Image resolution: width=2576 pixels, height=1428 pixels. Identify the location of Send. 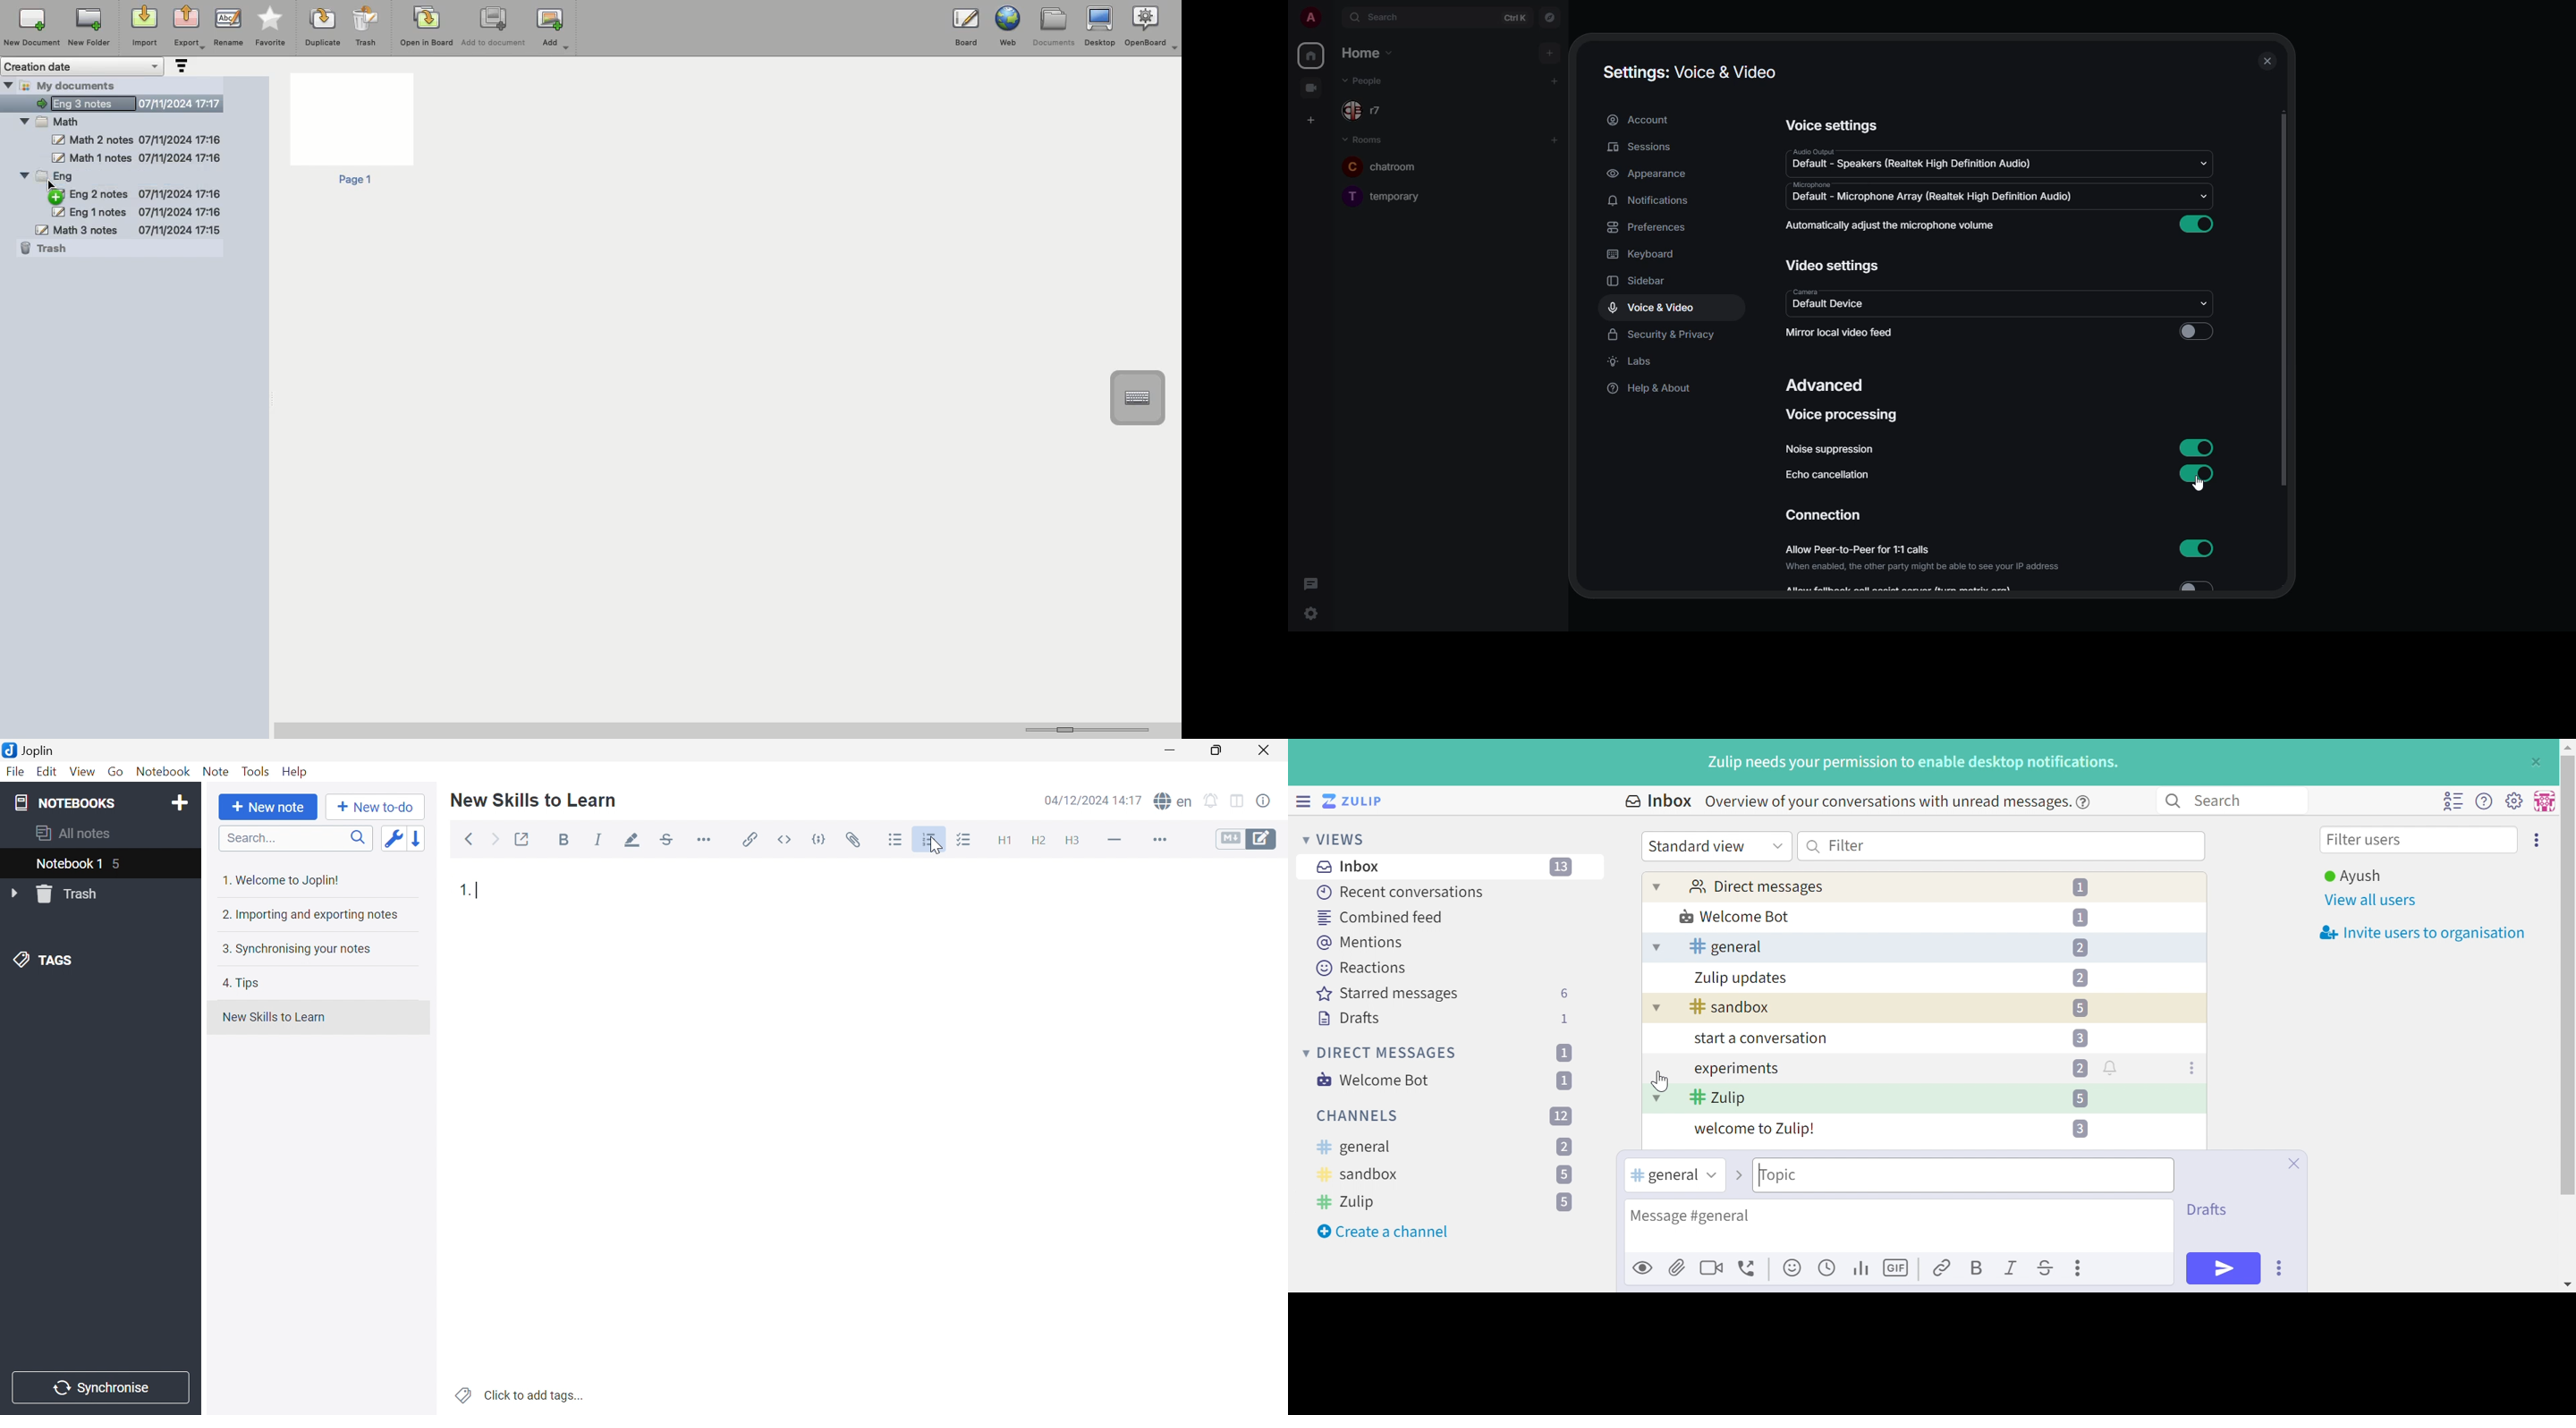
(2224, 1268).